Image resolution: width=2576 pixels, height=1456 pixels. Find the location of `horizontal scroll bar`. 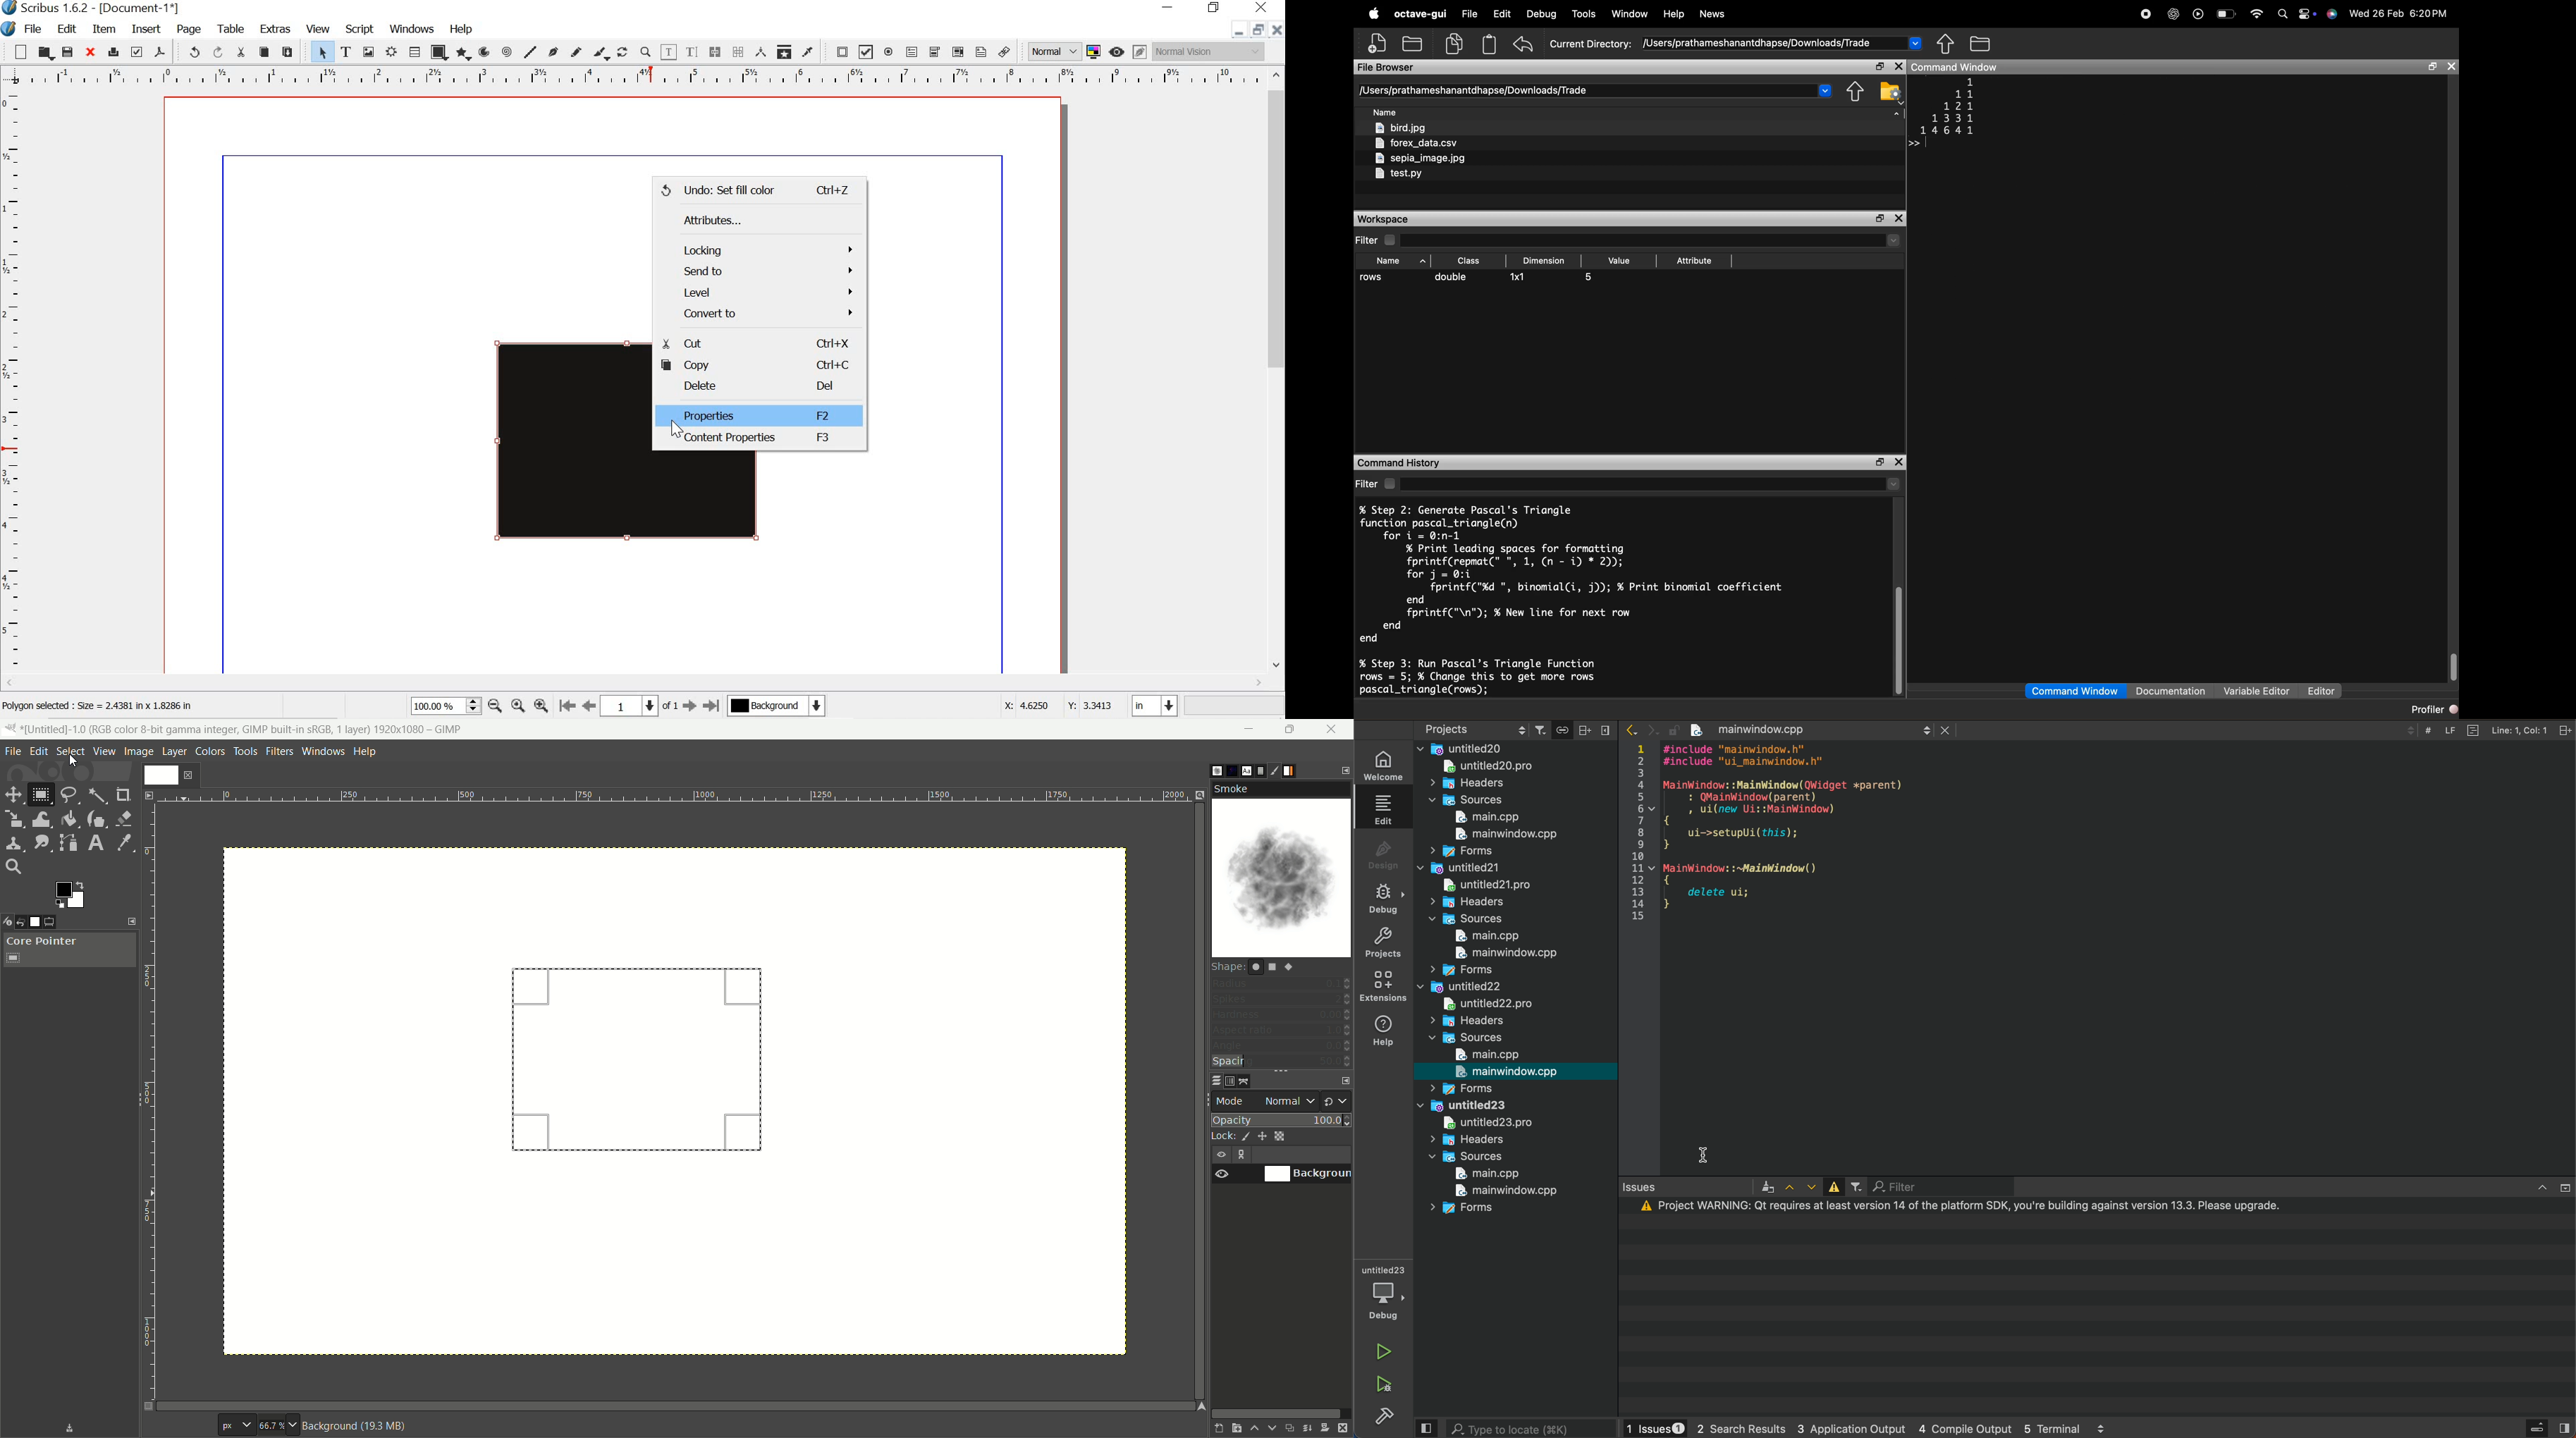

horizontal scroll bar is located at coordinates (1282, 1415).